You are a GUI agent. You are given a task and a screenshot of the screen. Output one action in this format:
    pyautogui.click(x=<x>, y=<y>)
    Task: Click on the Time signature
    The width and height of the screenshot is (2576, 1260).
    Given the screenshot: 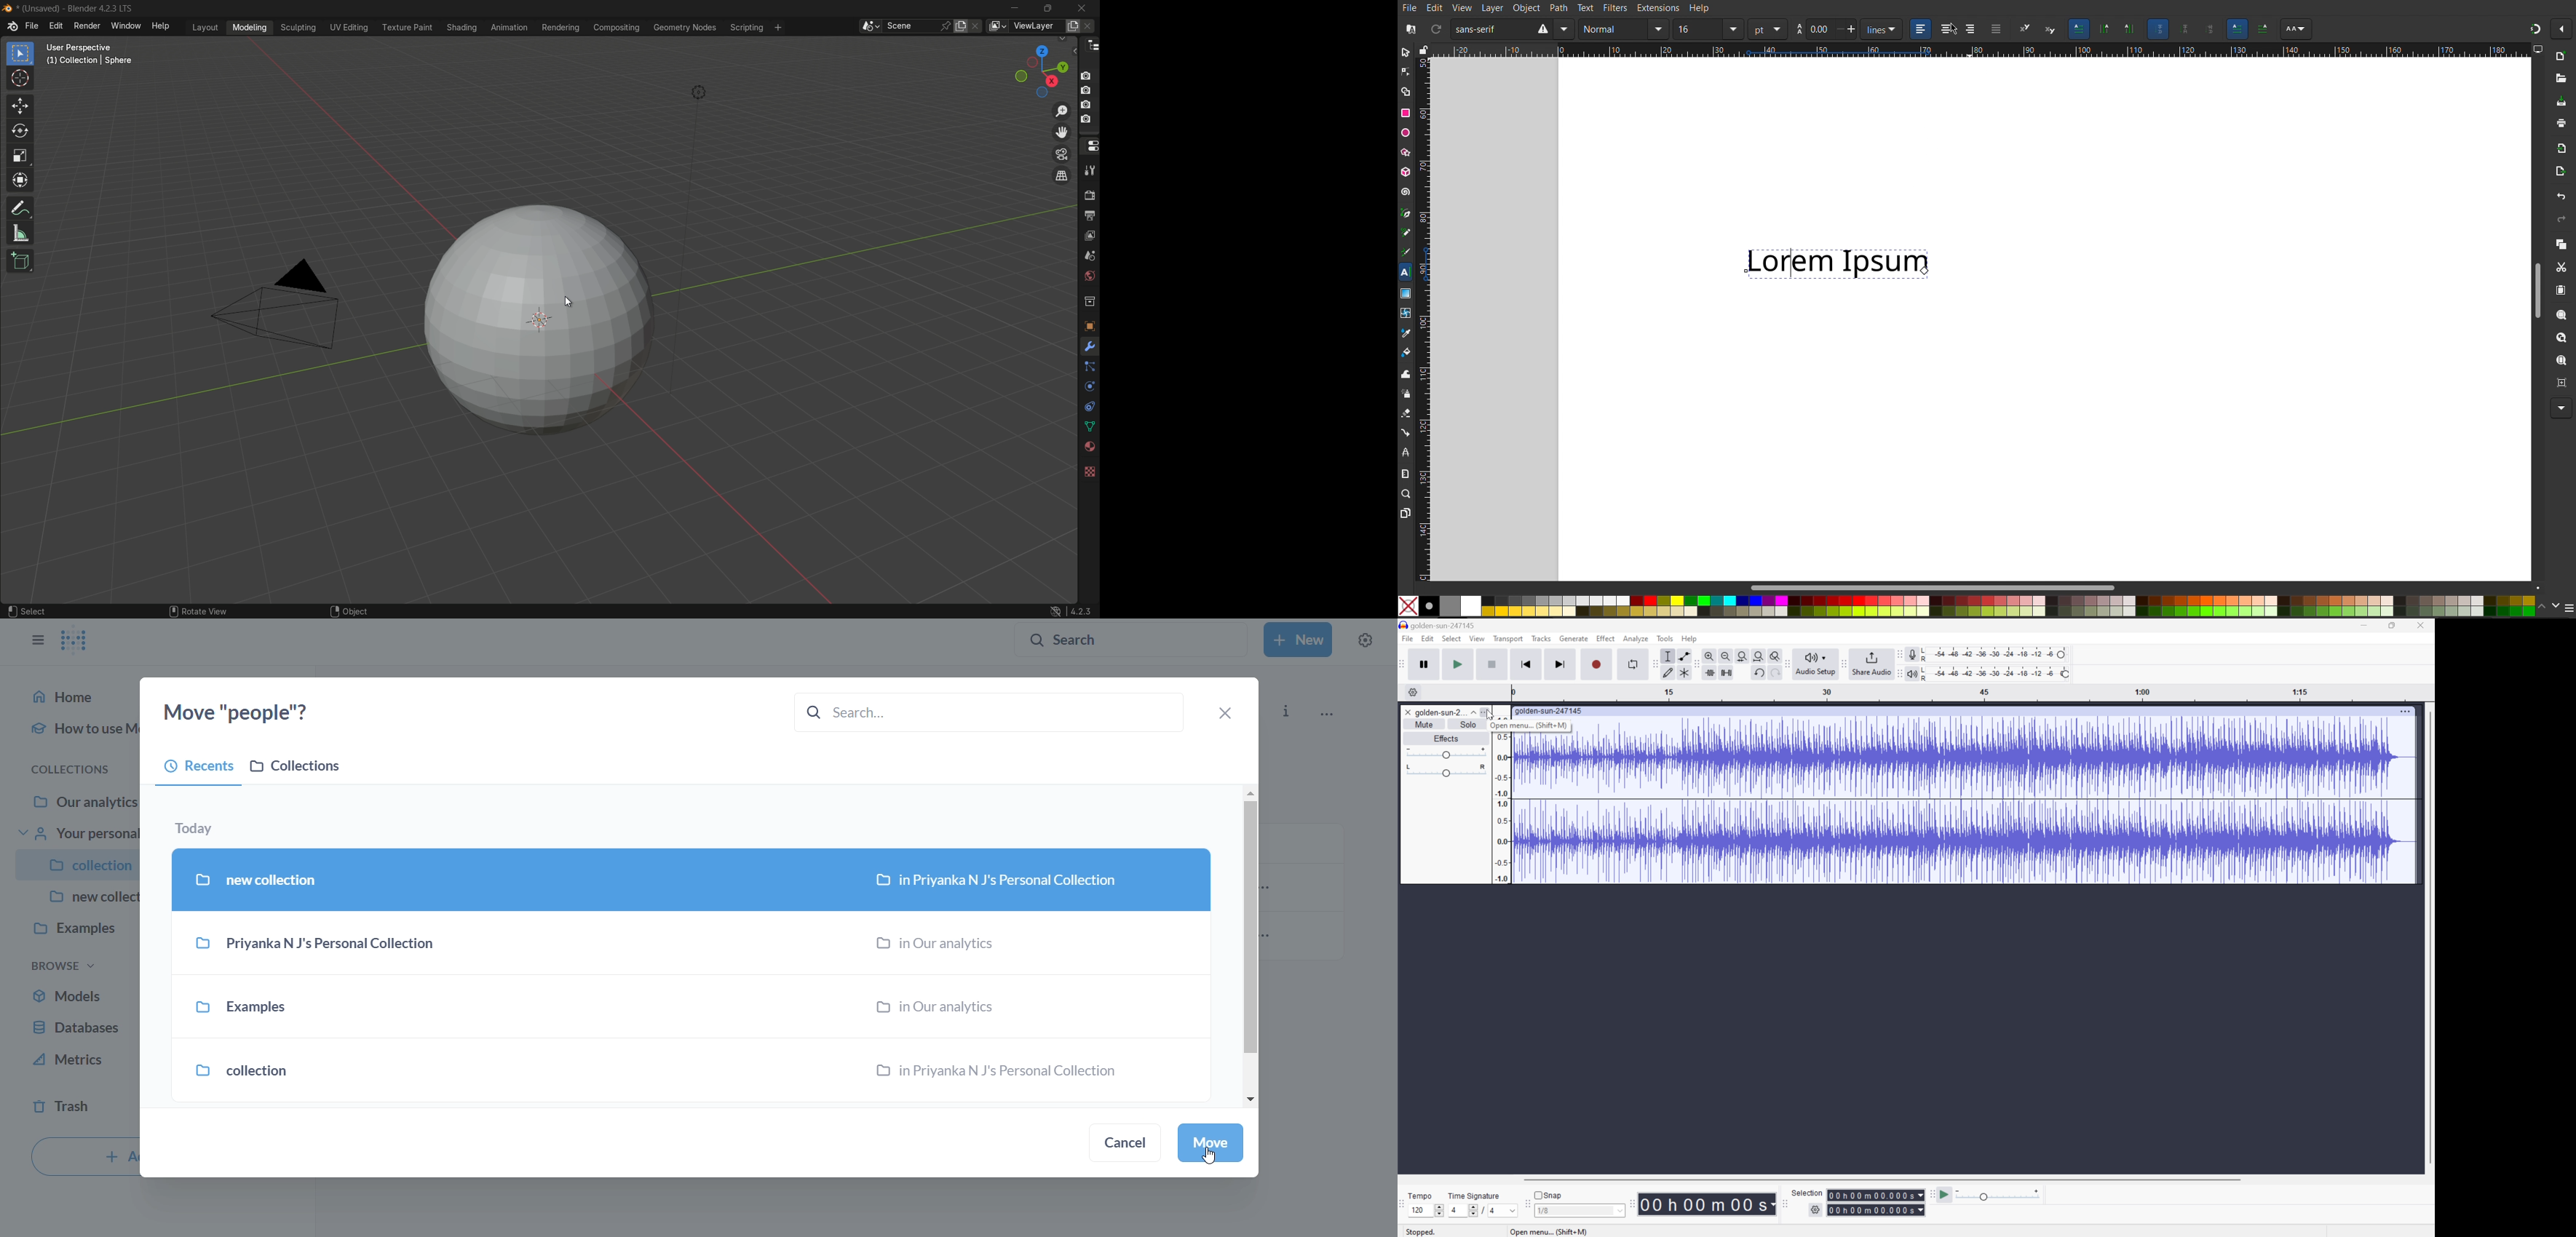 What is the action you would take?
    pyautogui.click(x=1474, y=1194)
    